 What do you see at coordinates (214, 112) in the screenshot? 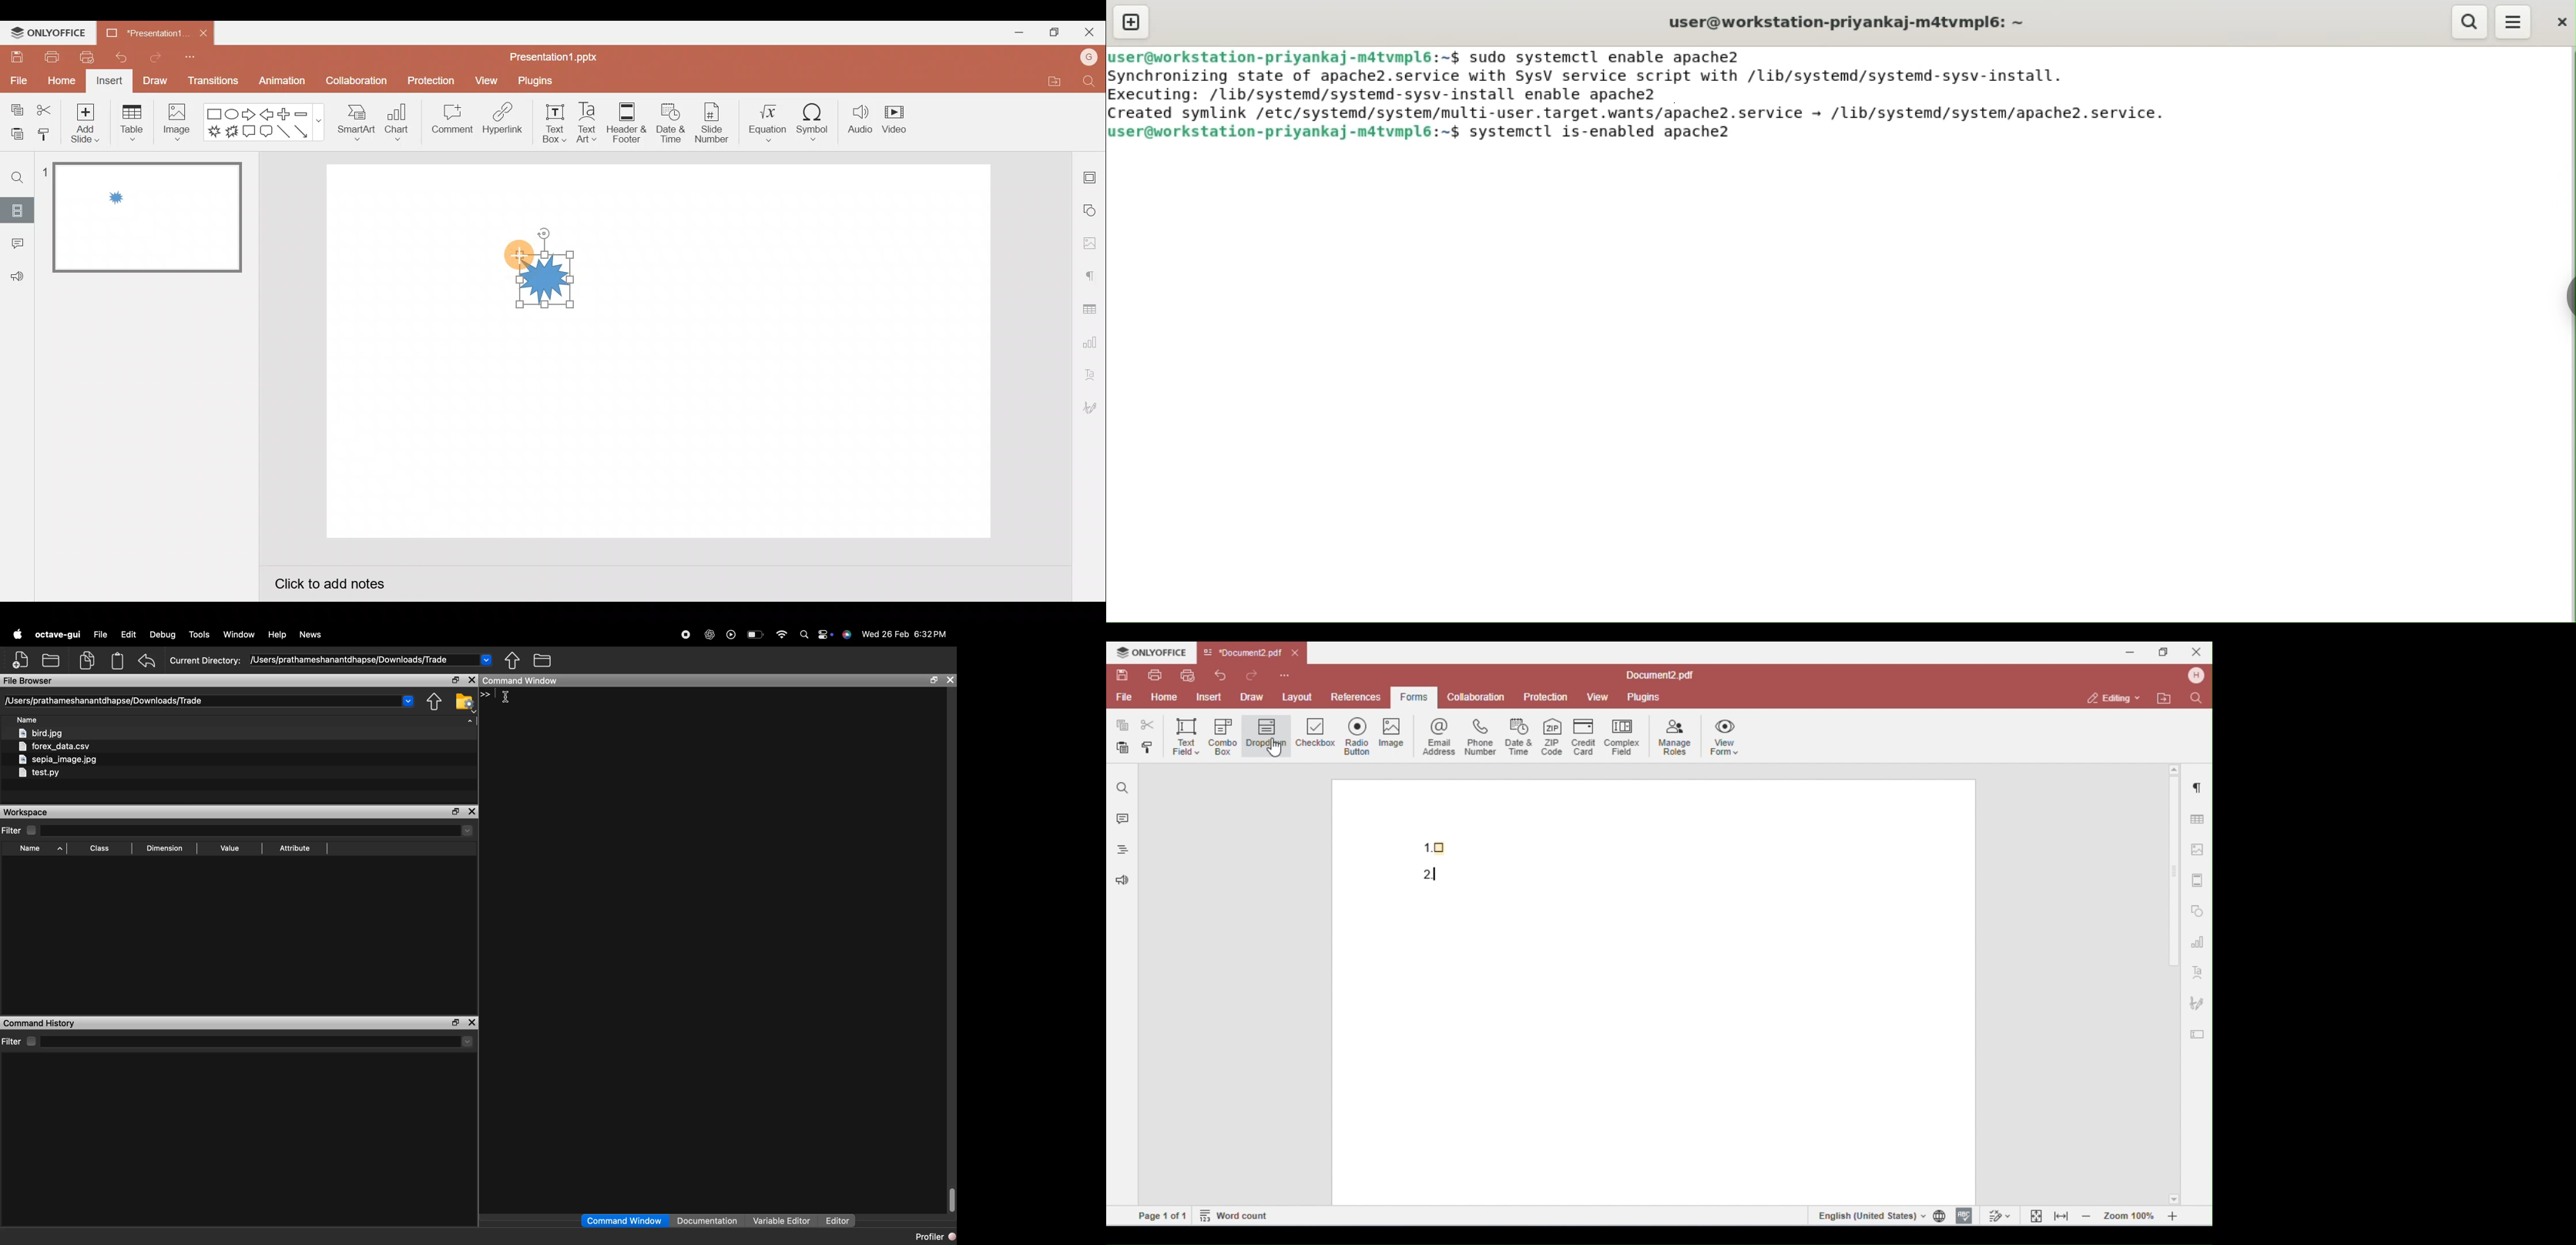
I see `Rectangle` at bounding box center [214, 112].